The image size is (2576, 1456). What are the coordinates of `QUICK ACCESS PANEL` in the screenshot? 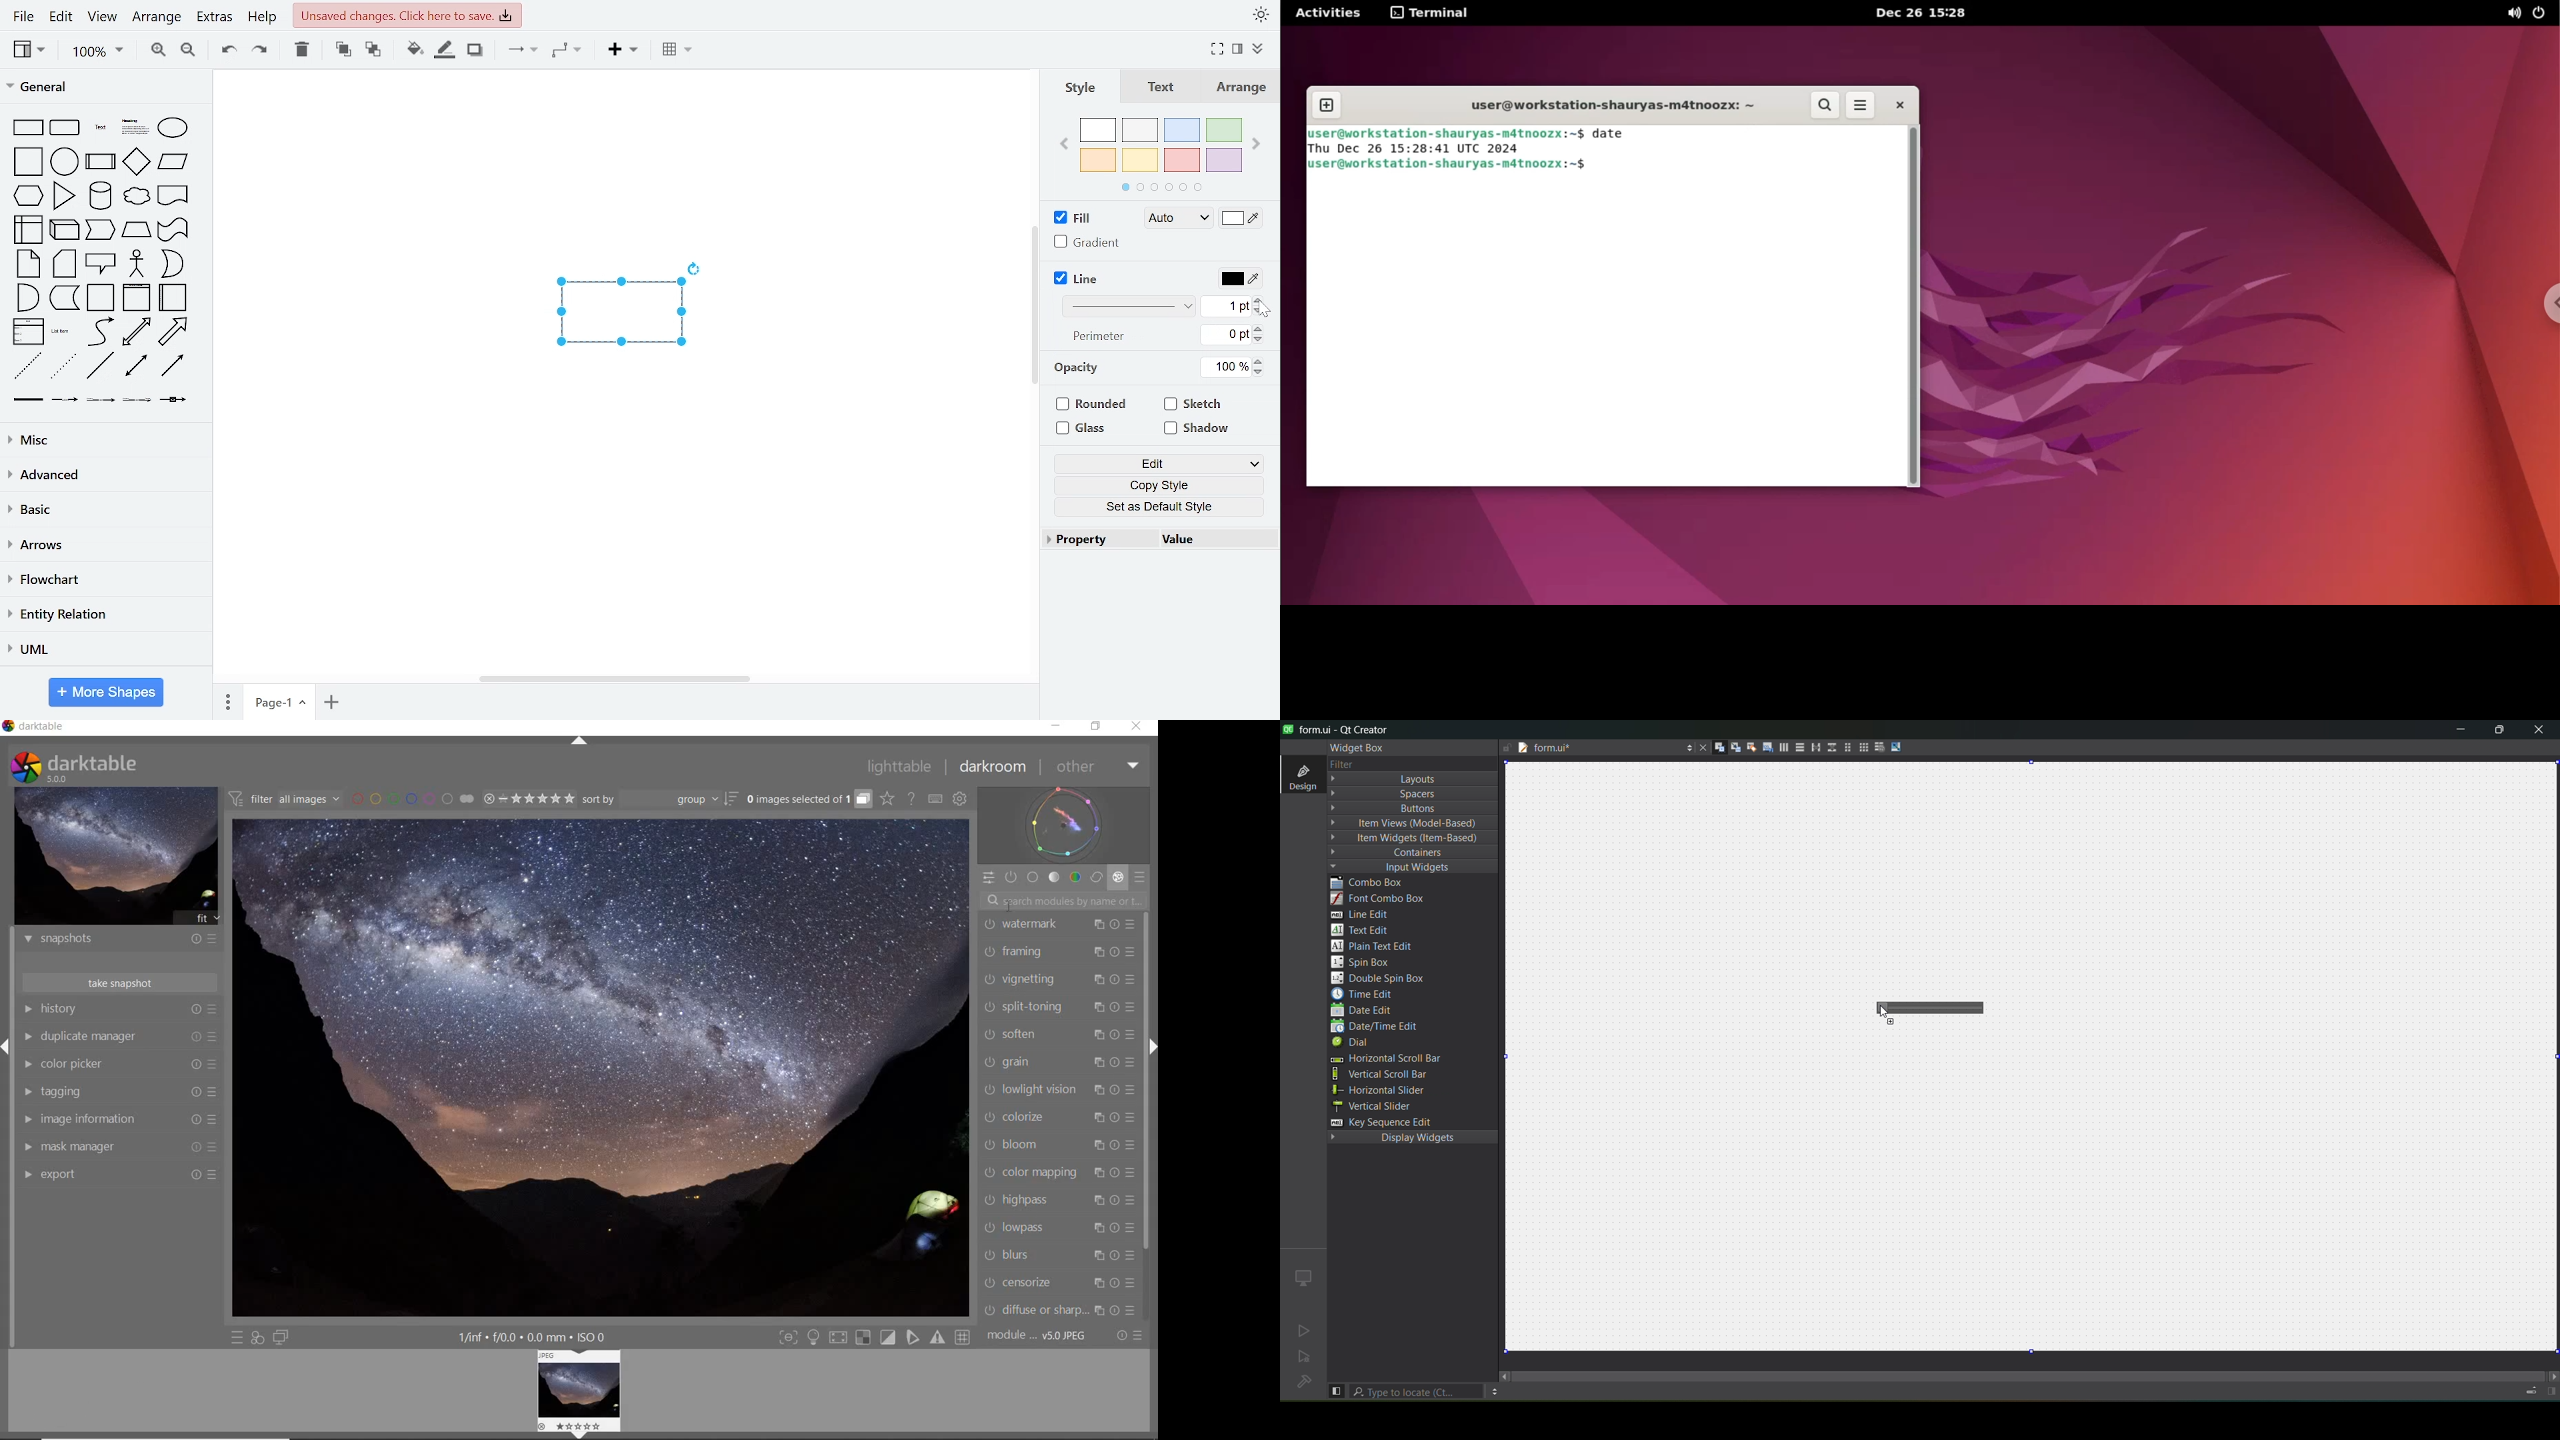 It's located at (992, 879).